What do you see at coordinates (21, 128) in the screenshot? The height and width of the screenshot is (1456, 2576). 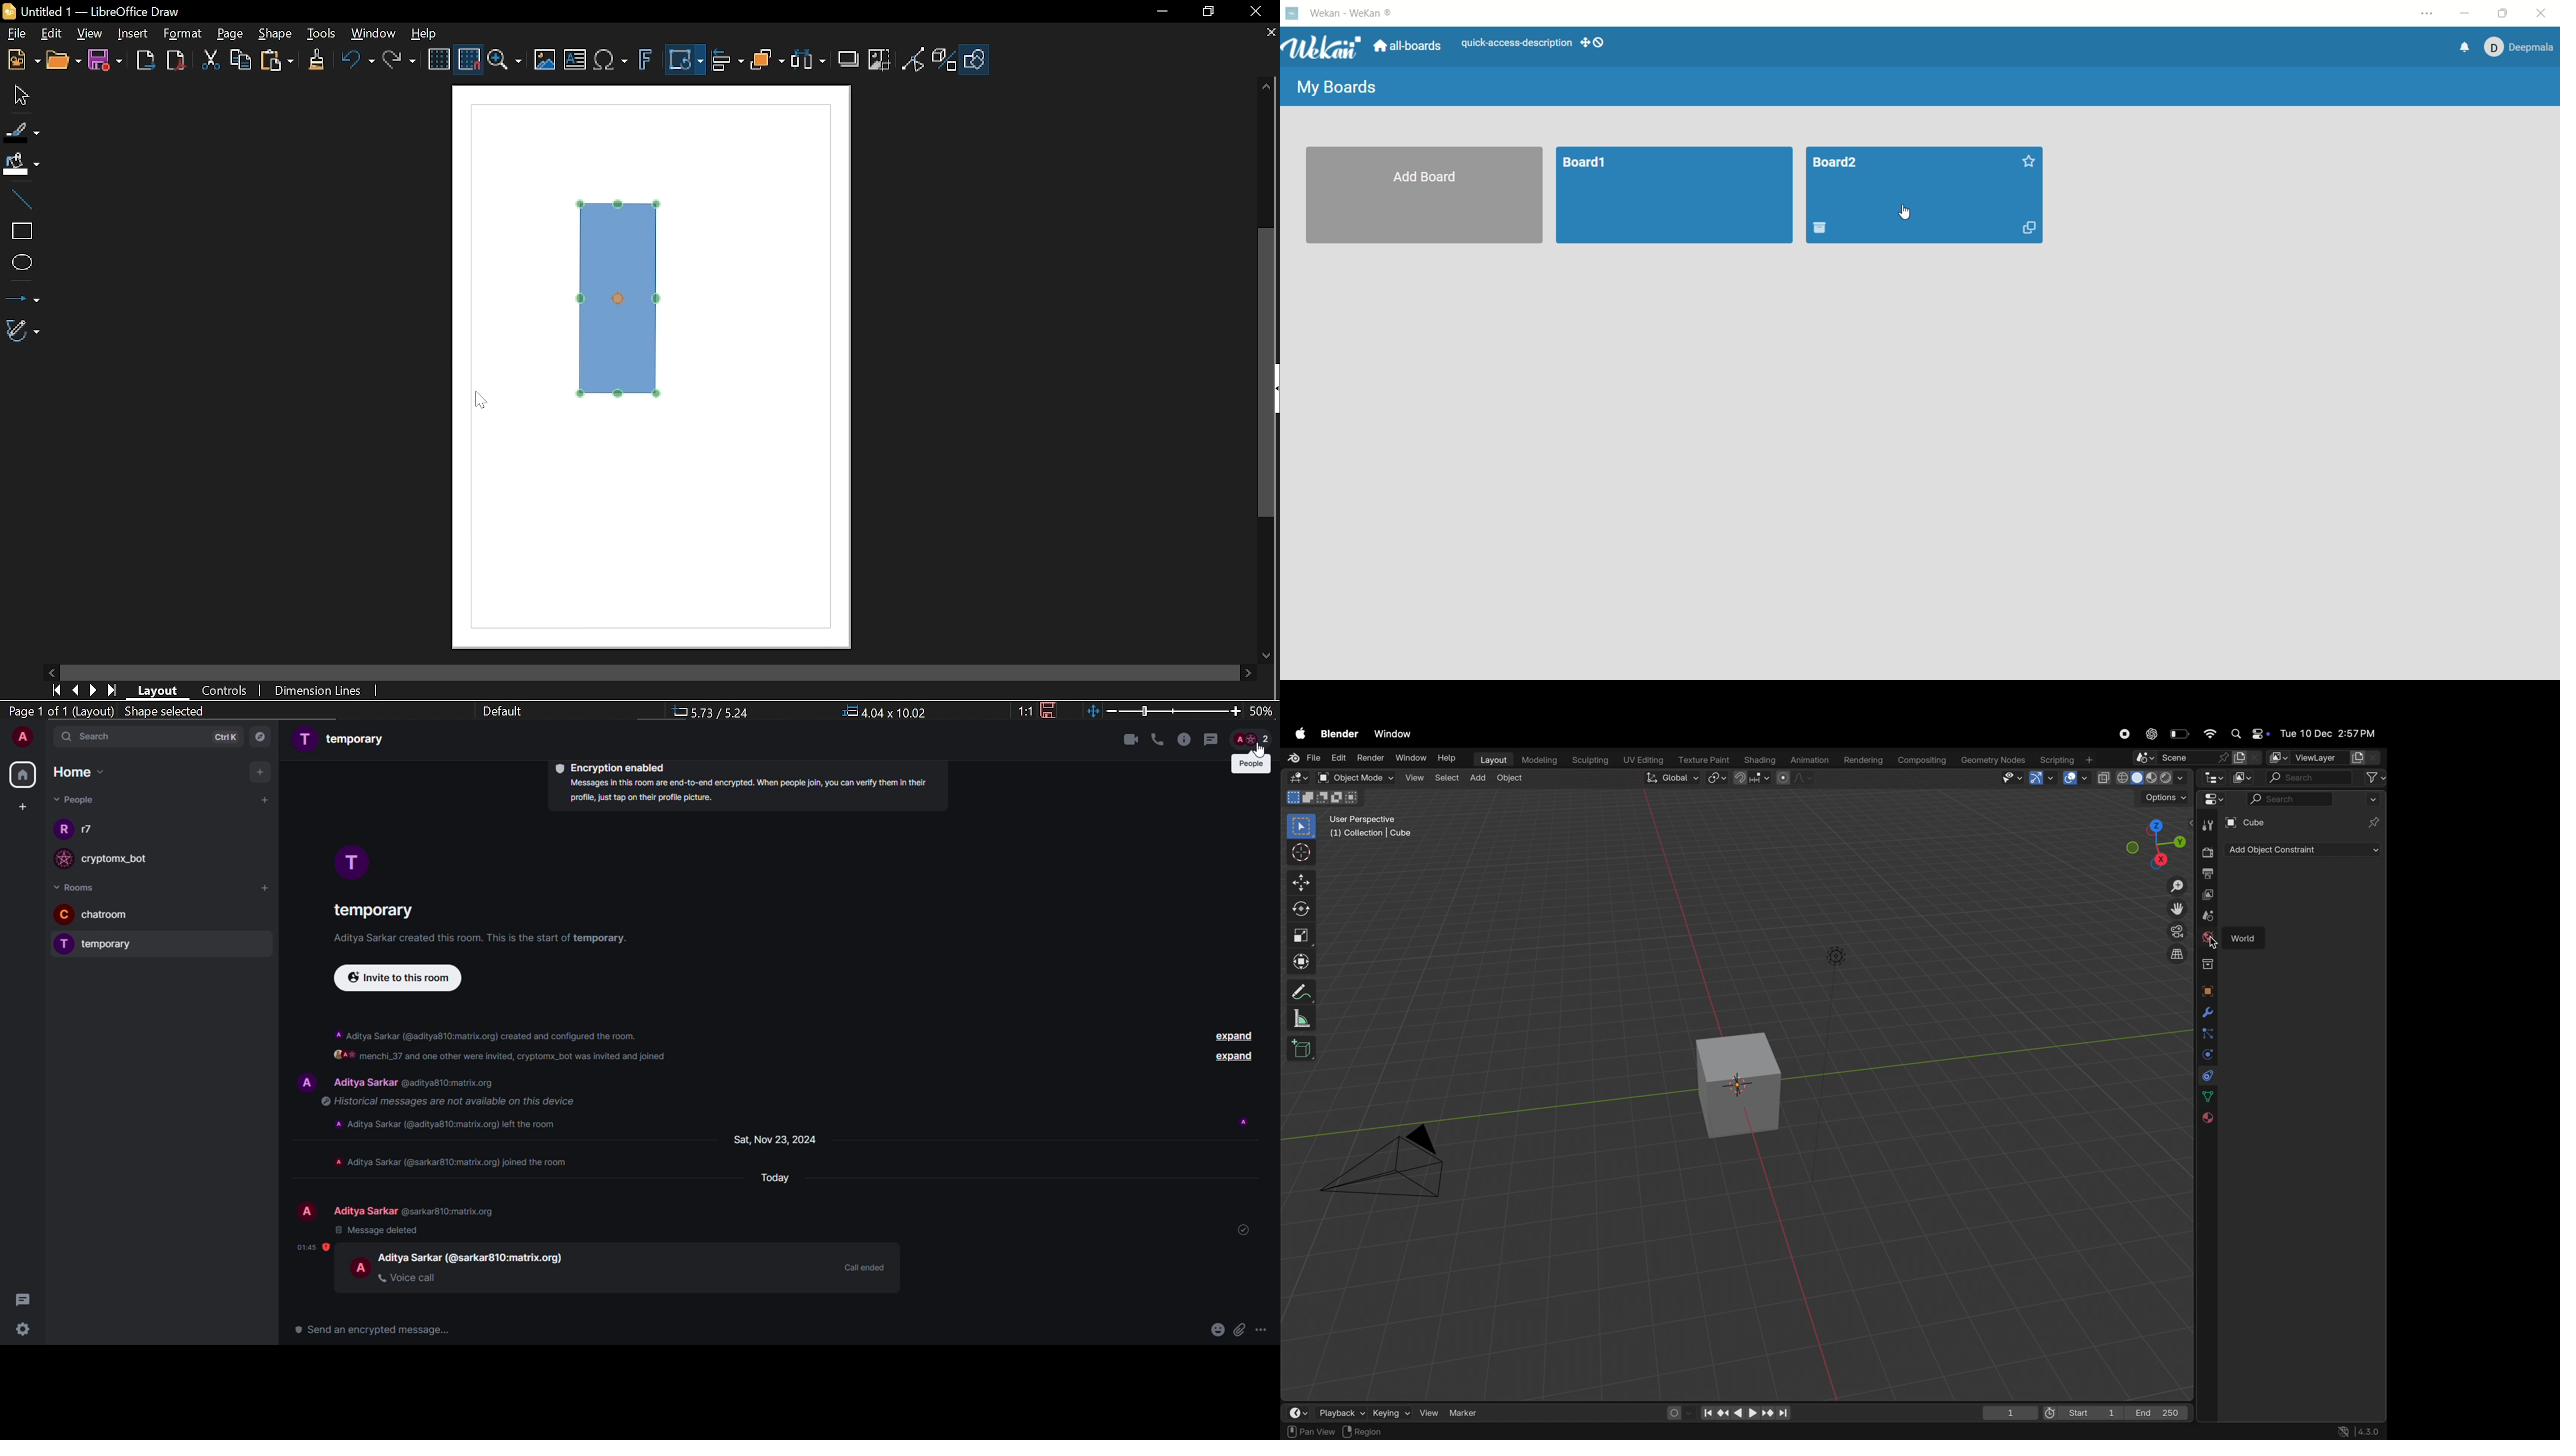 I see `line color` at bounding box center [21, 128].